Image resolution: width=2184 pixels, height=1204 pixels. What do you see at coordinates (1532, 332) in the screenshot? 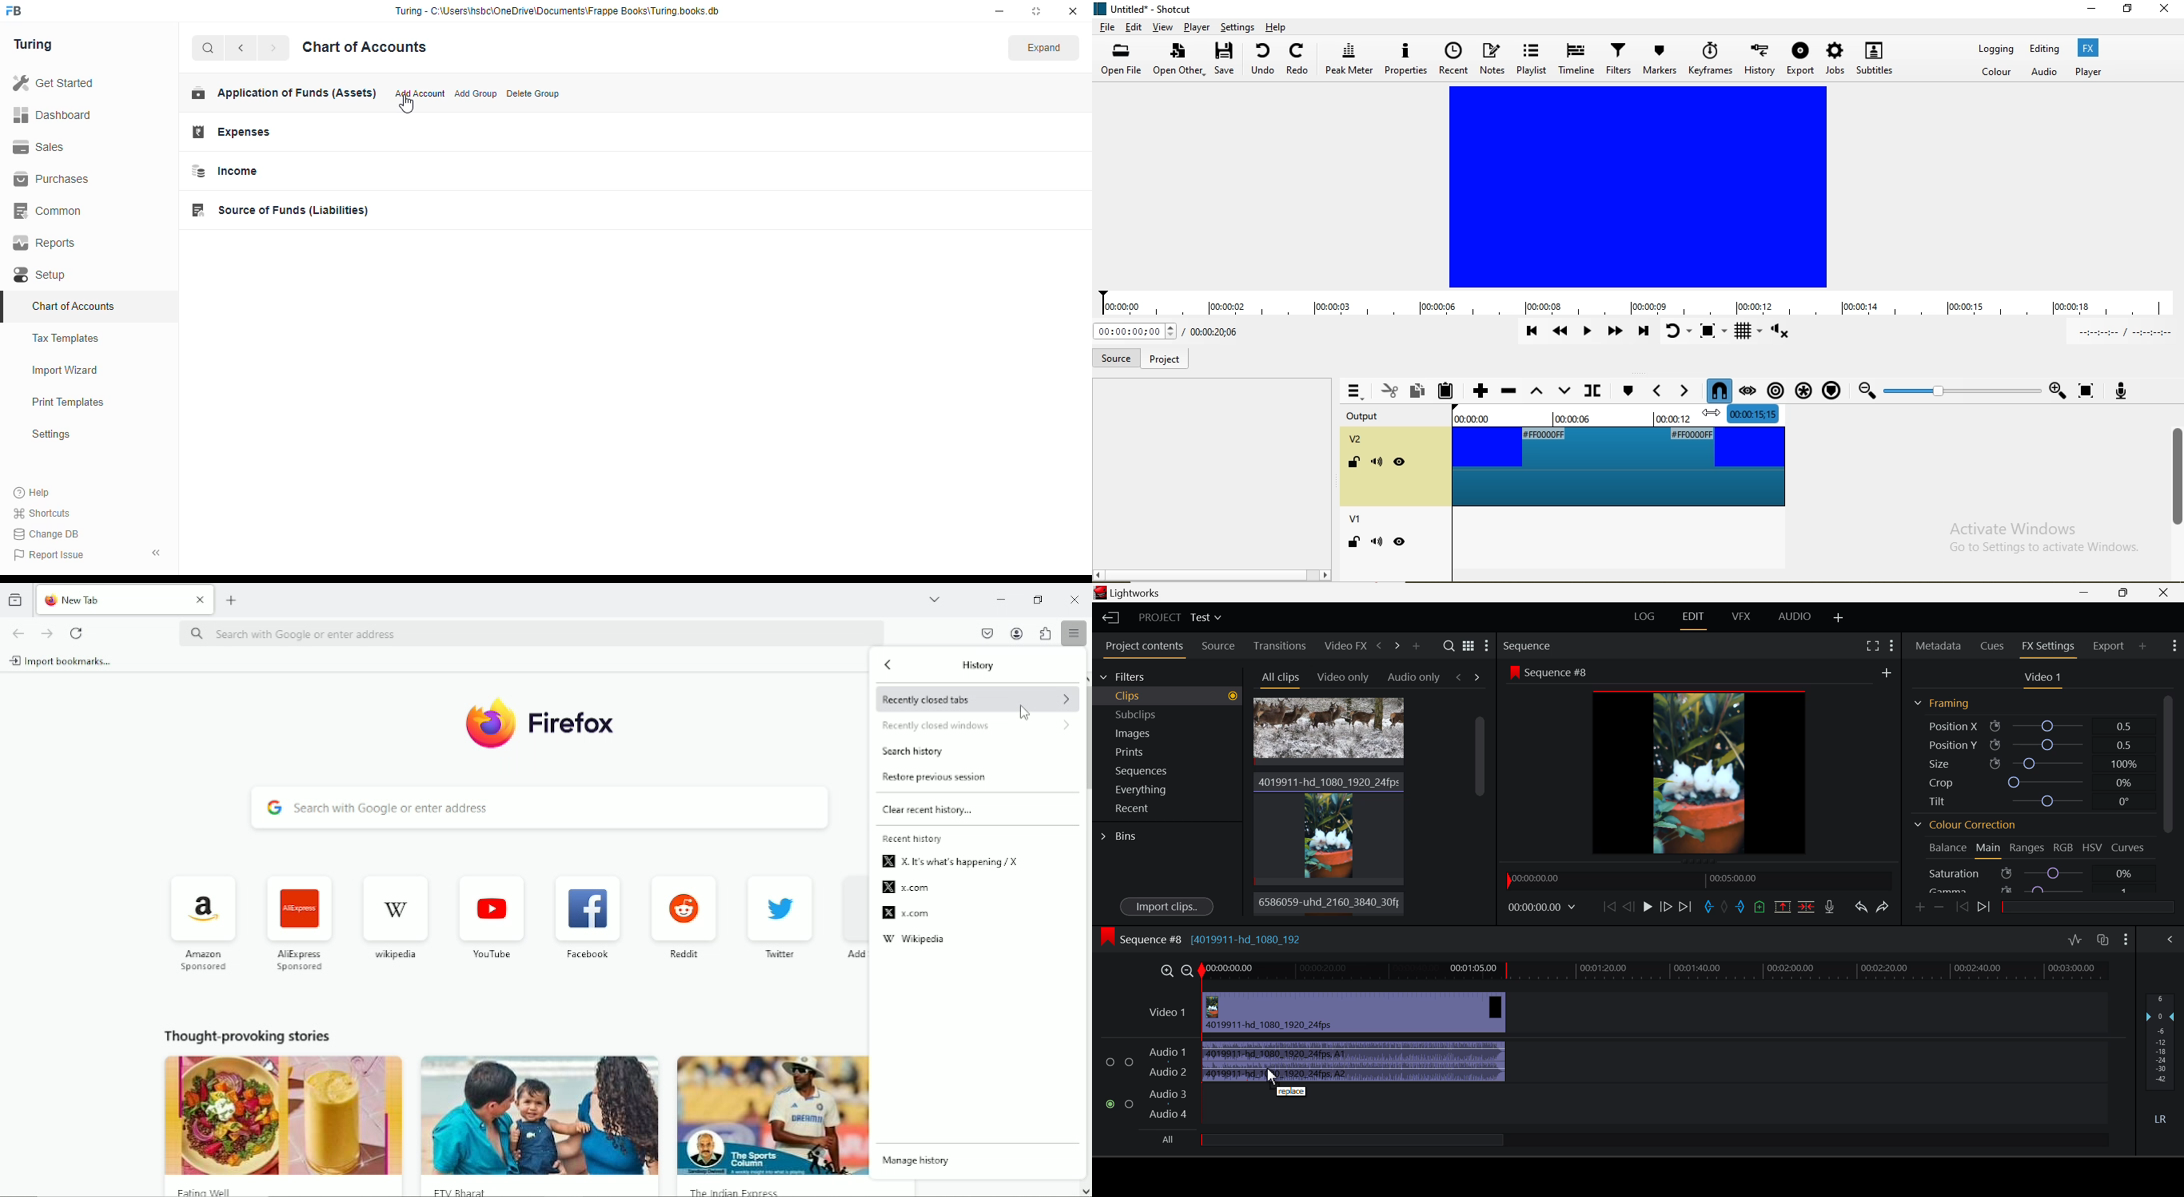
I see `Skip to previous` at bounding box center [1532, 332].